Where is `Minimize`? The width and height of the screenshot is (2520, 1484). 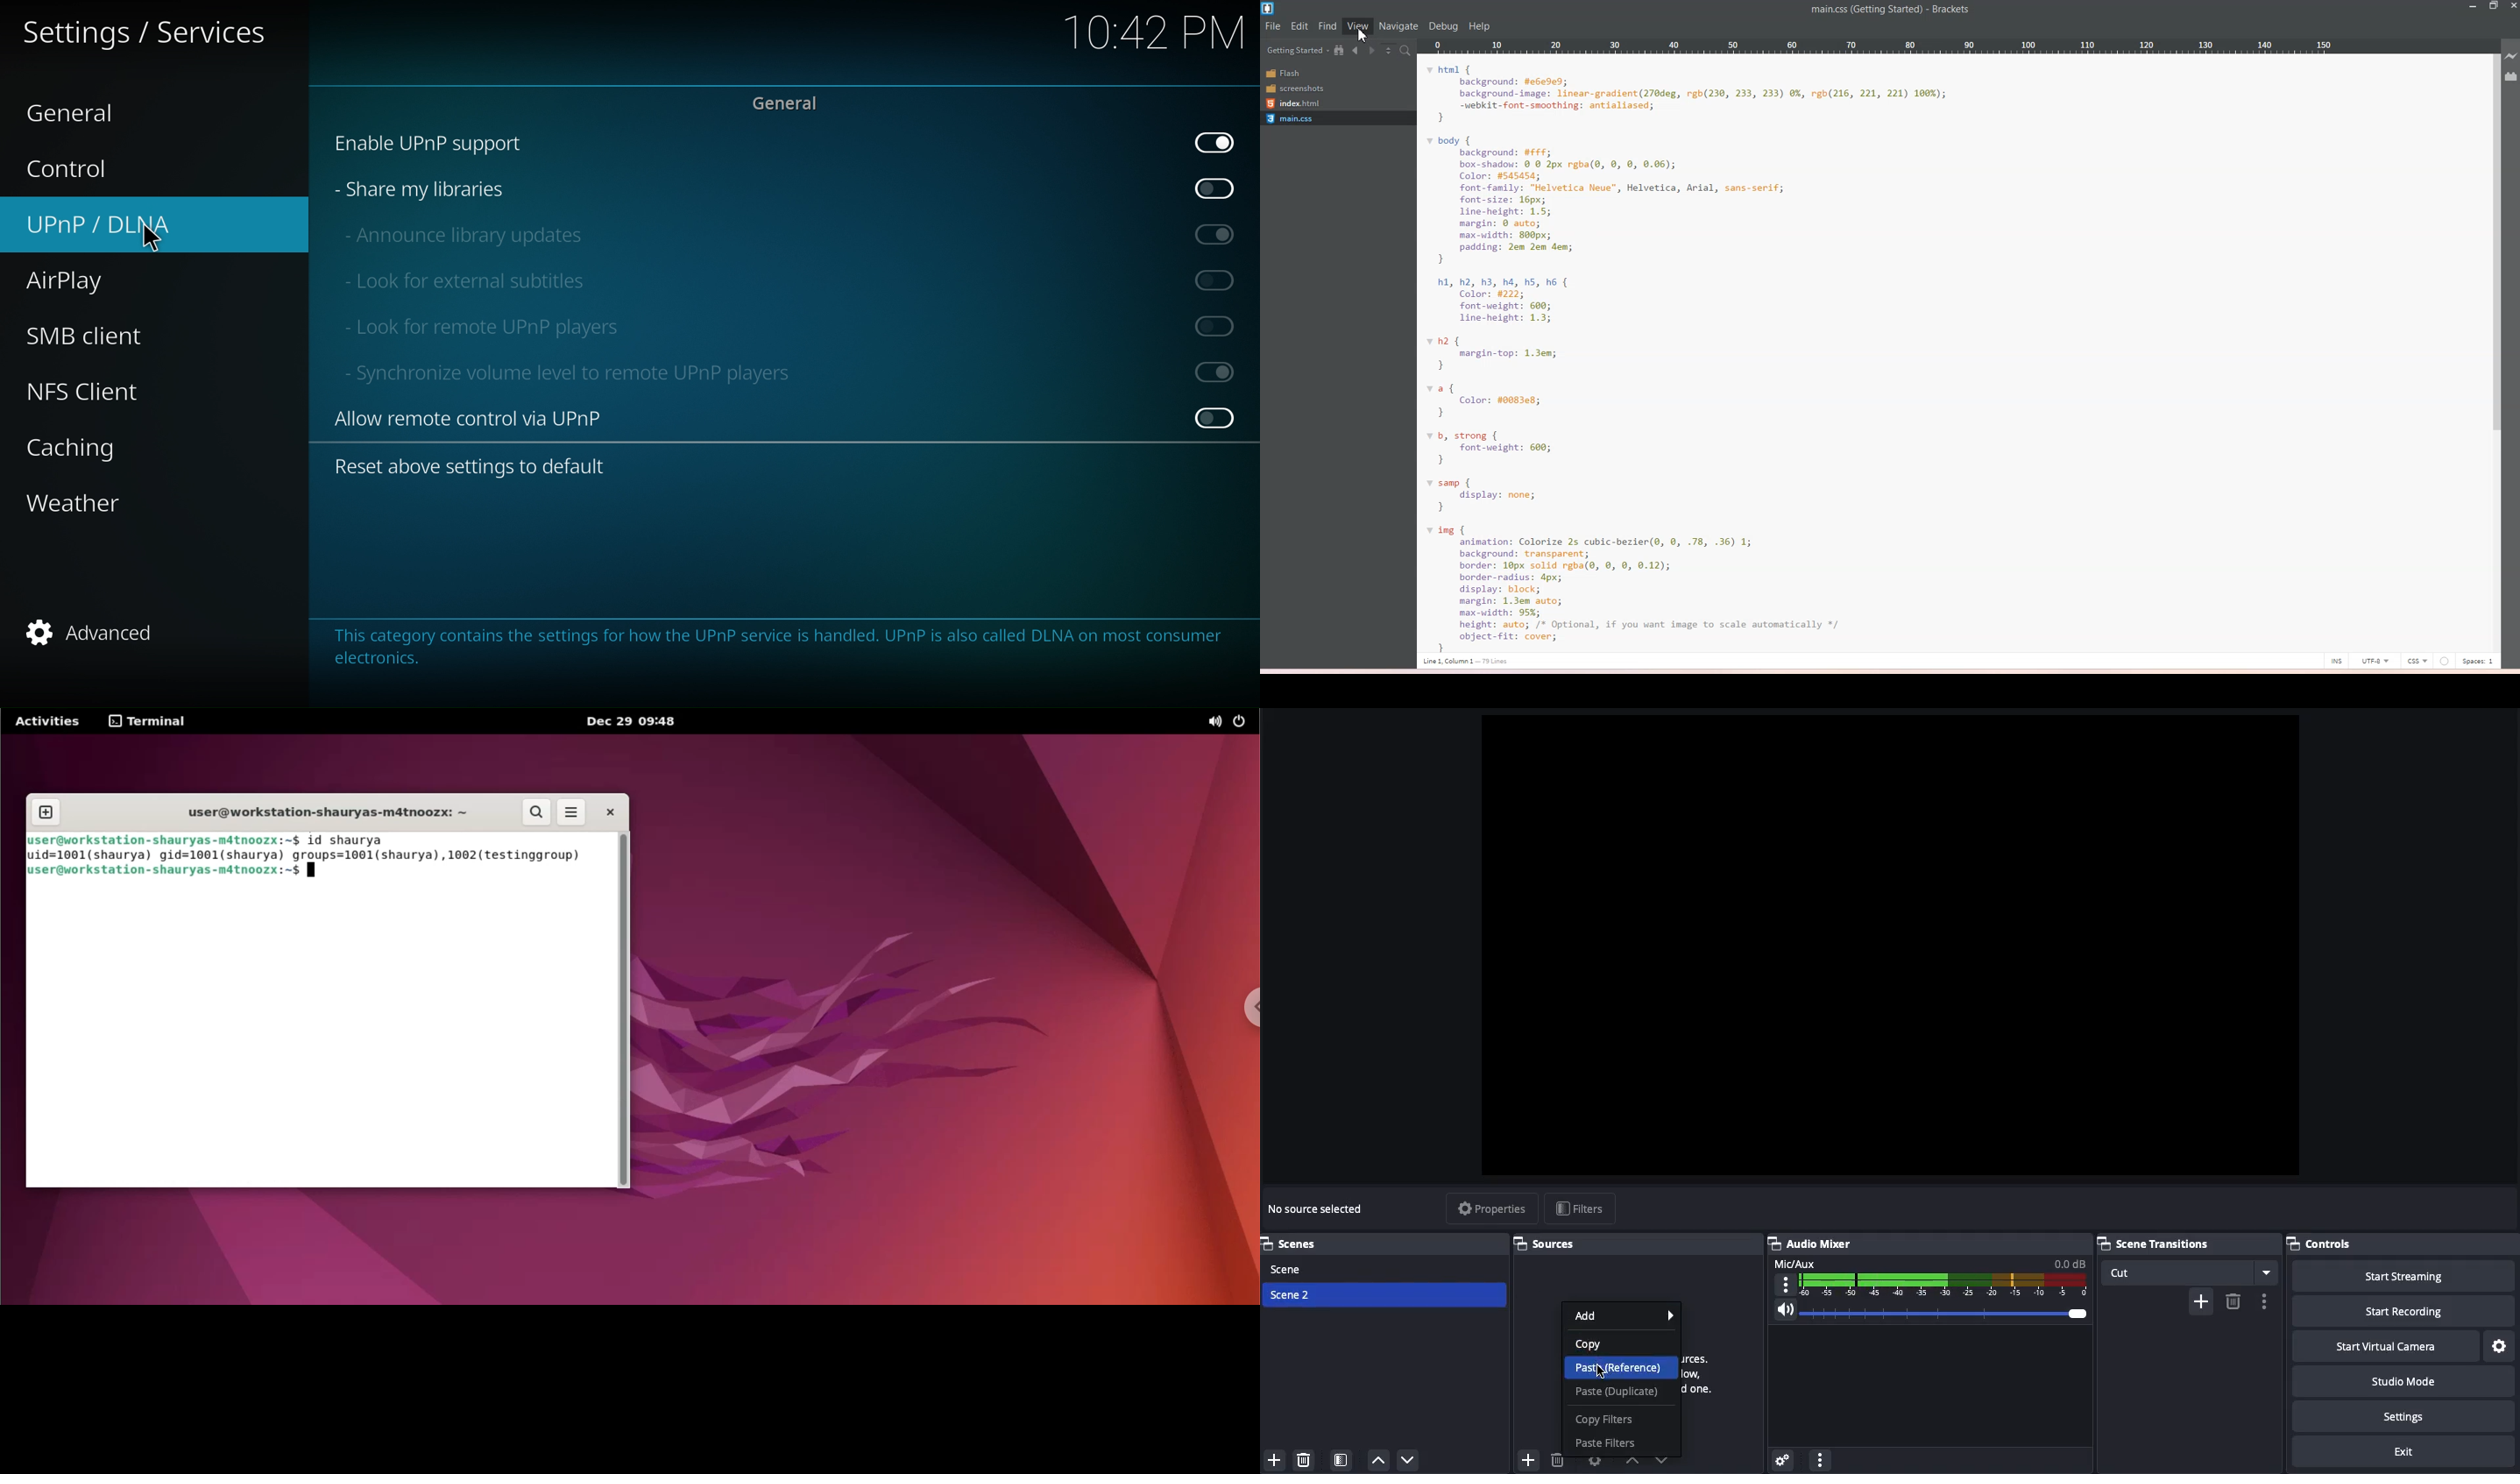
Minimize is located at coordinates (2472, 6).